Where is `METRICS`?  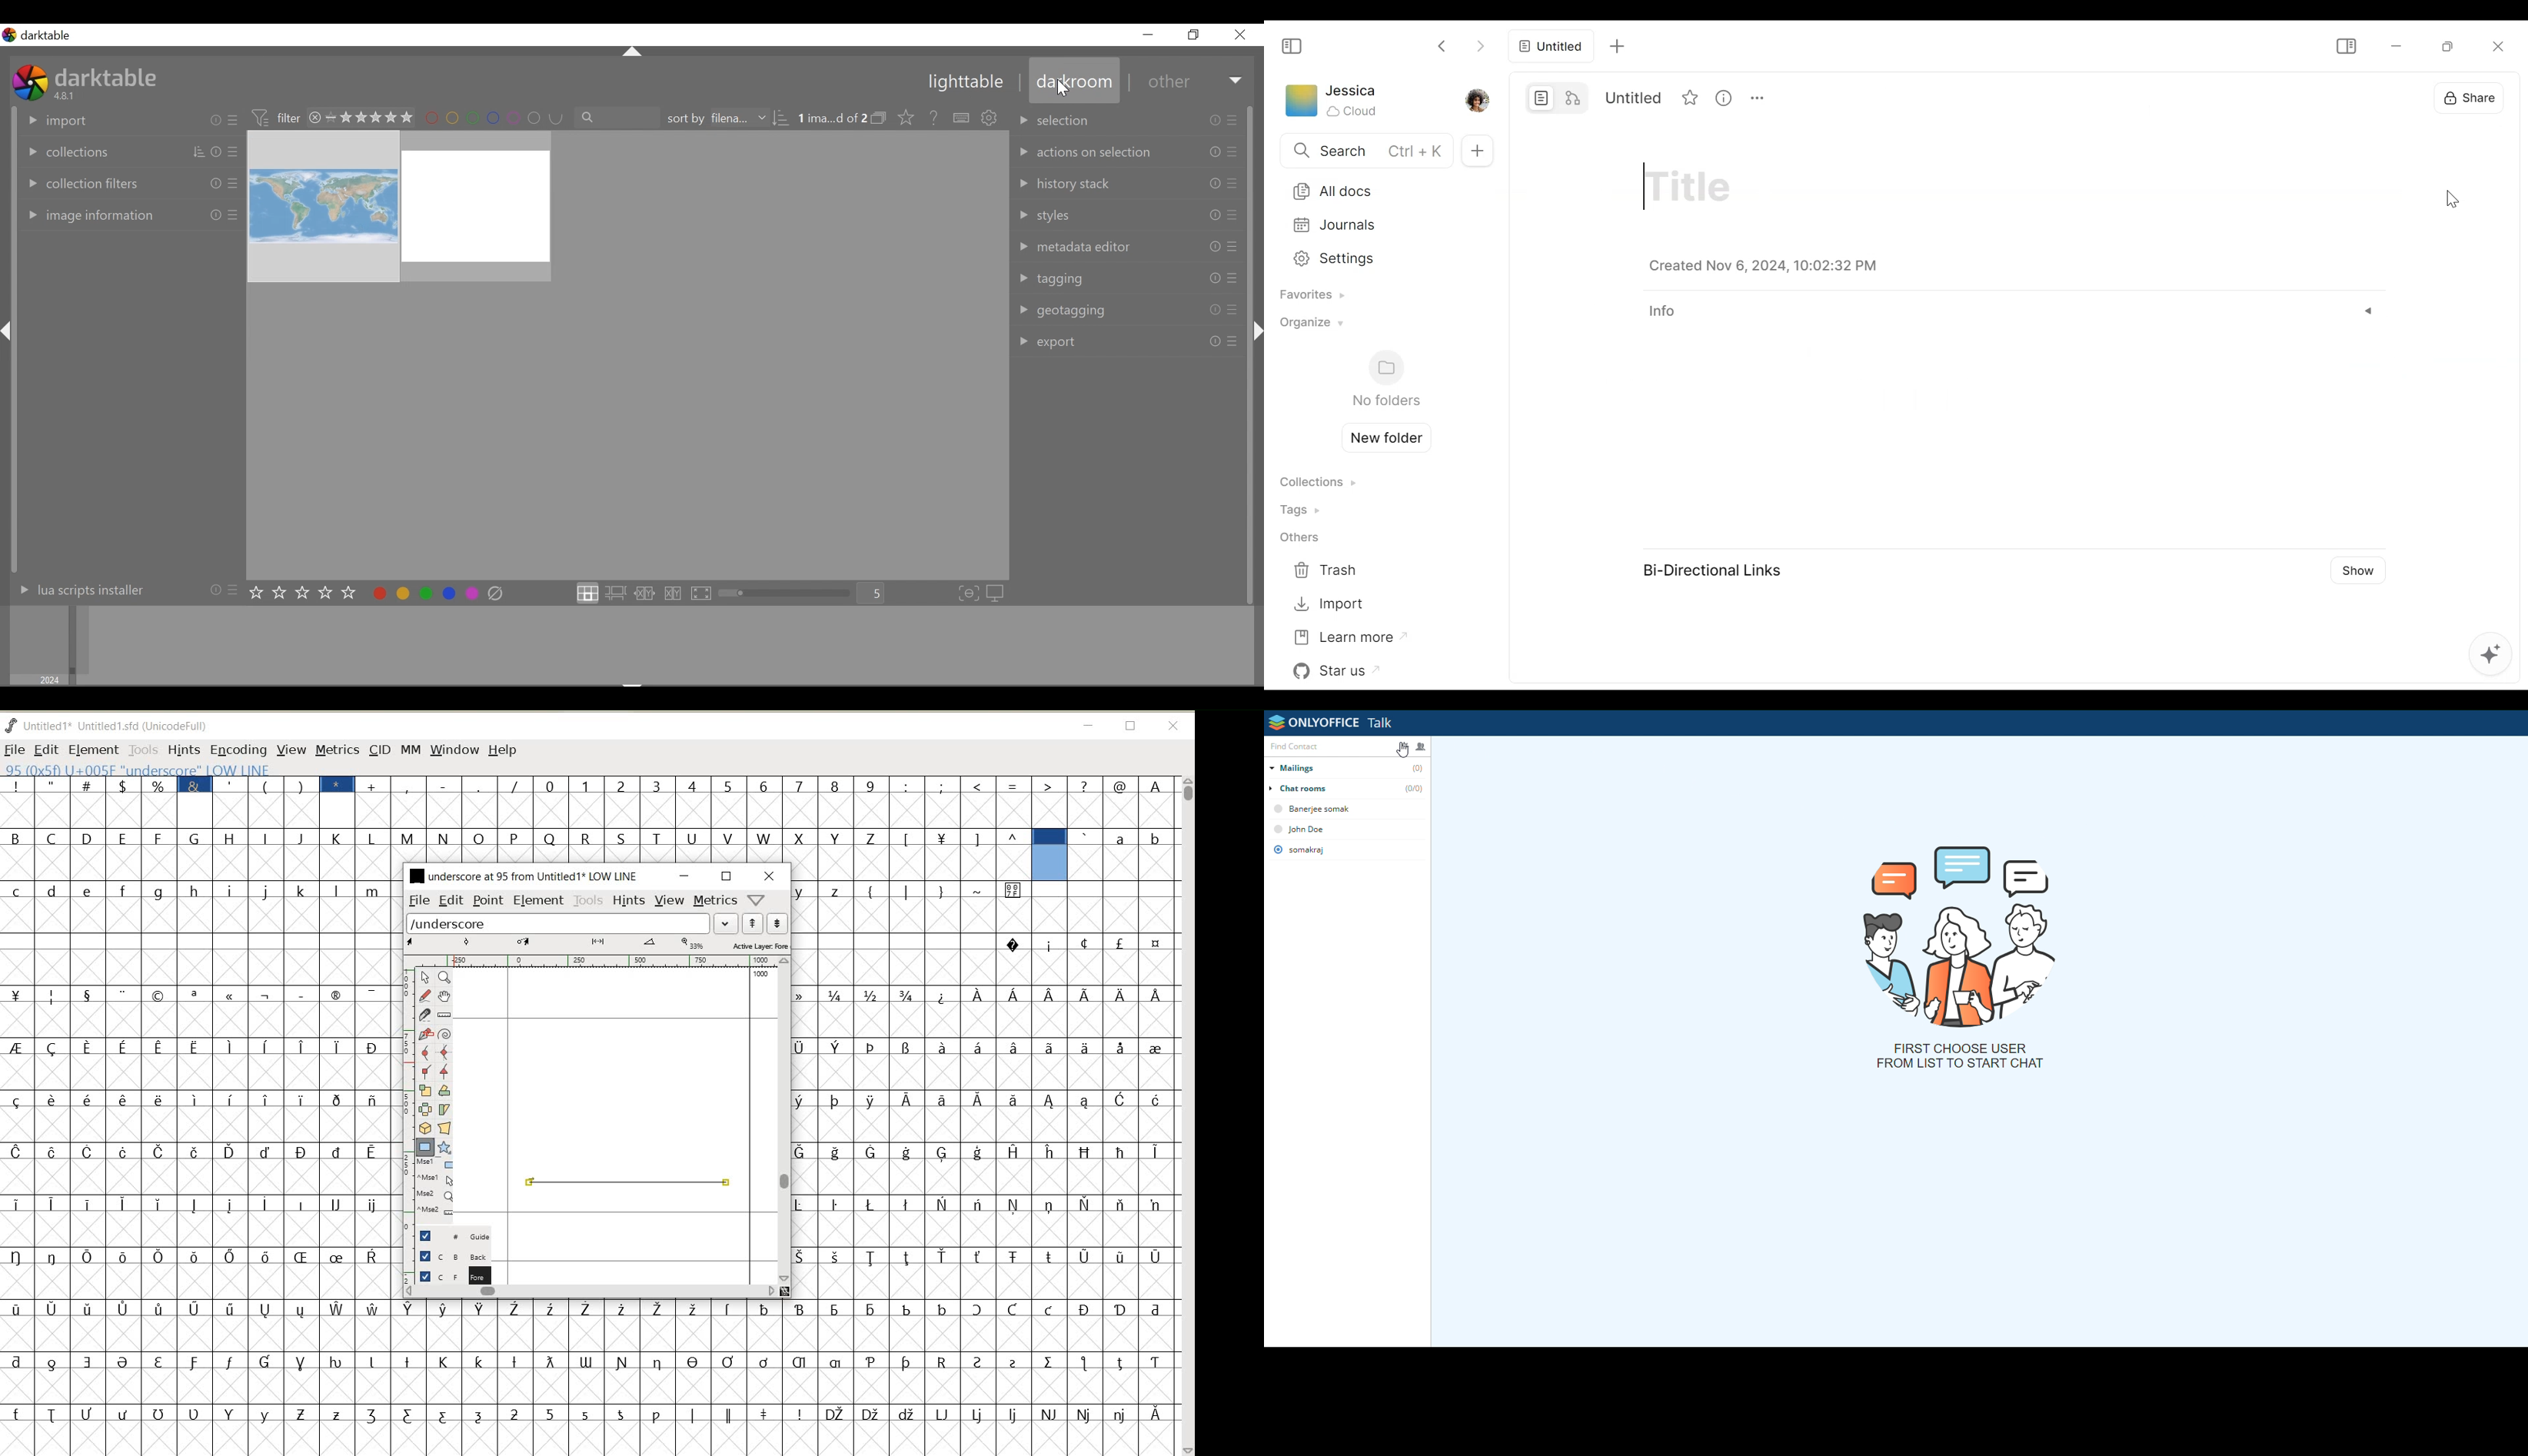
METRICS is located at coordinates (337, 750).